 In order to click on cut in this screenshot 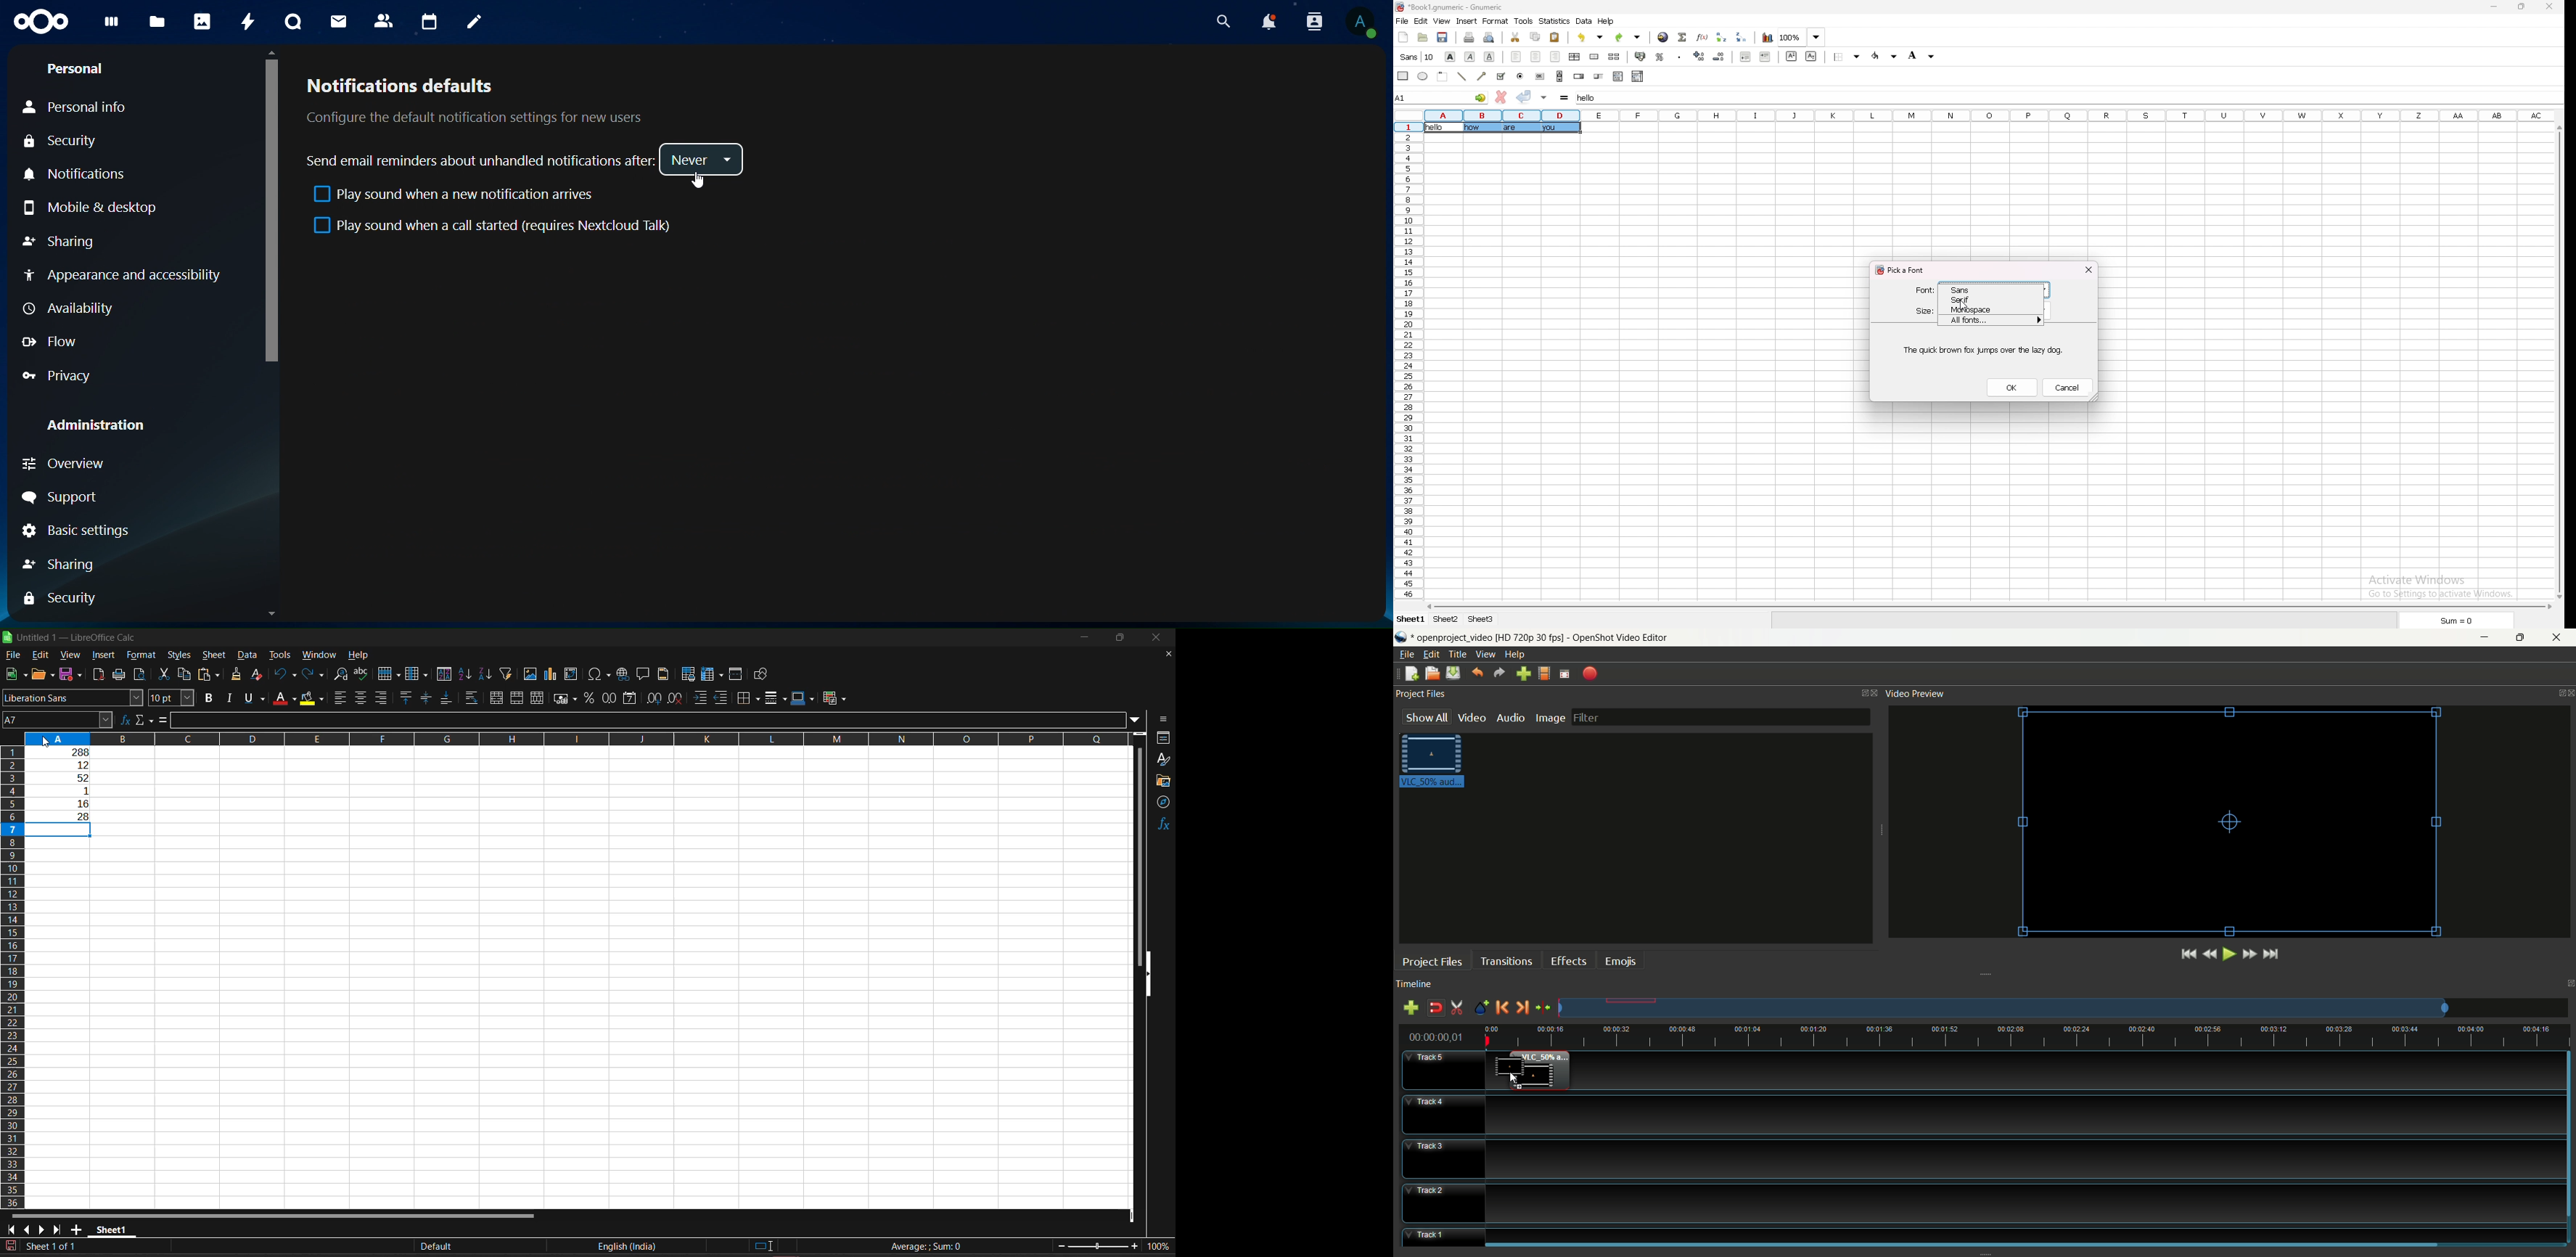, I will do `click(1515, 36)`.